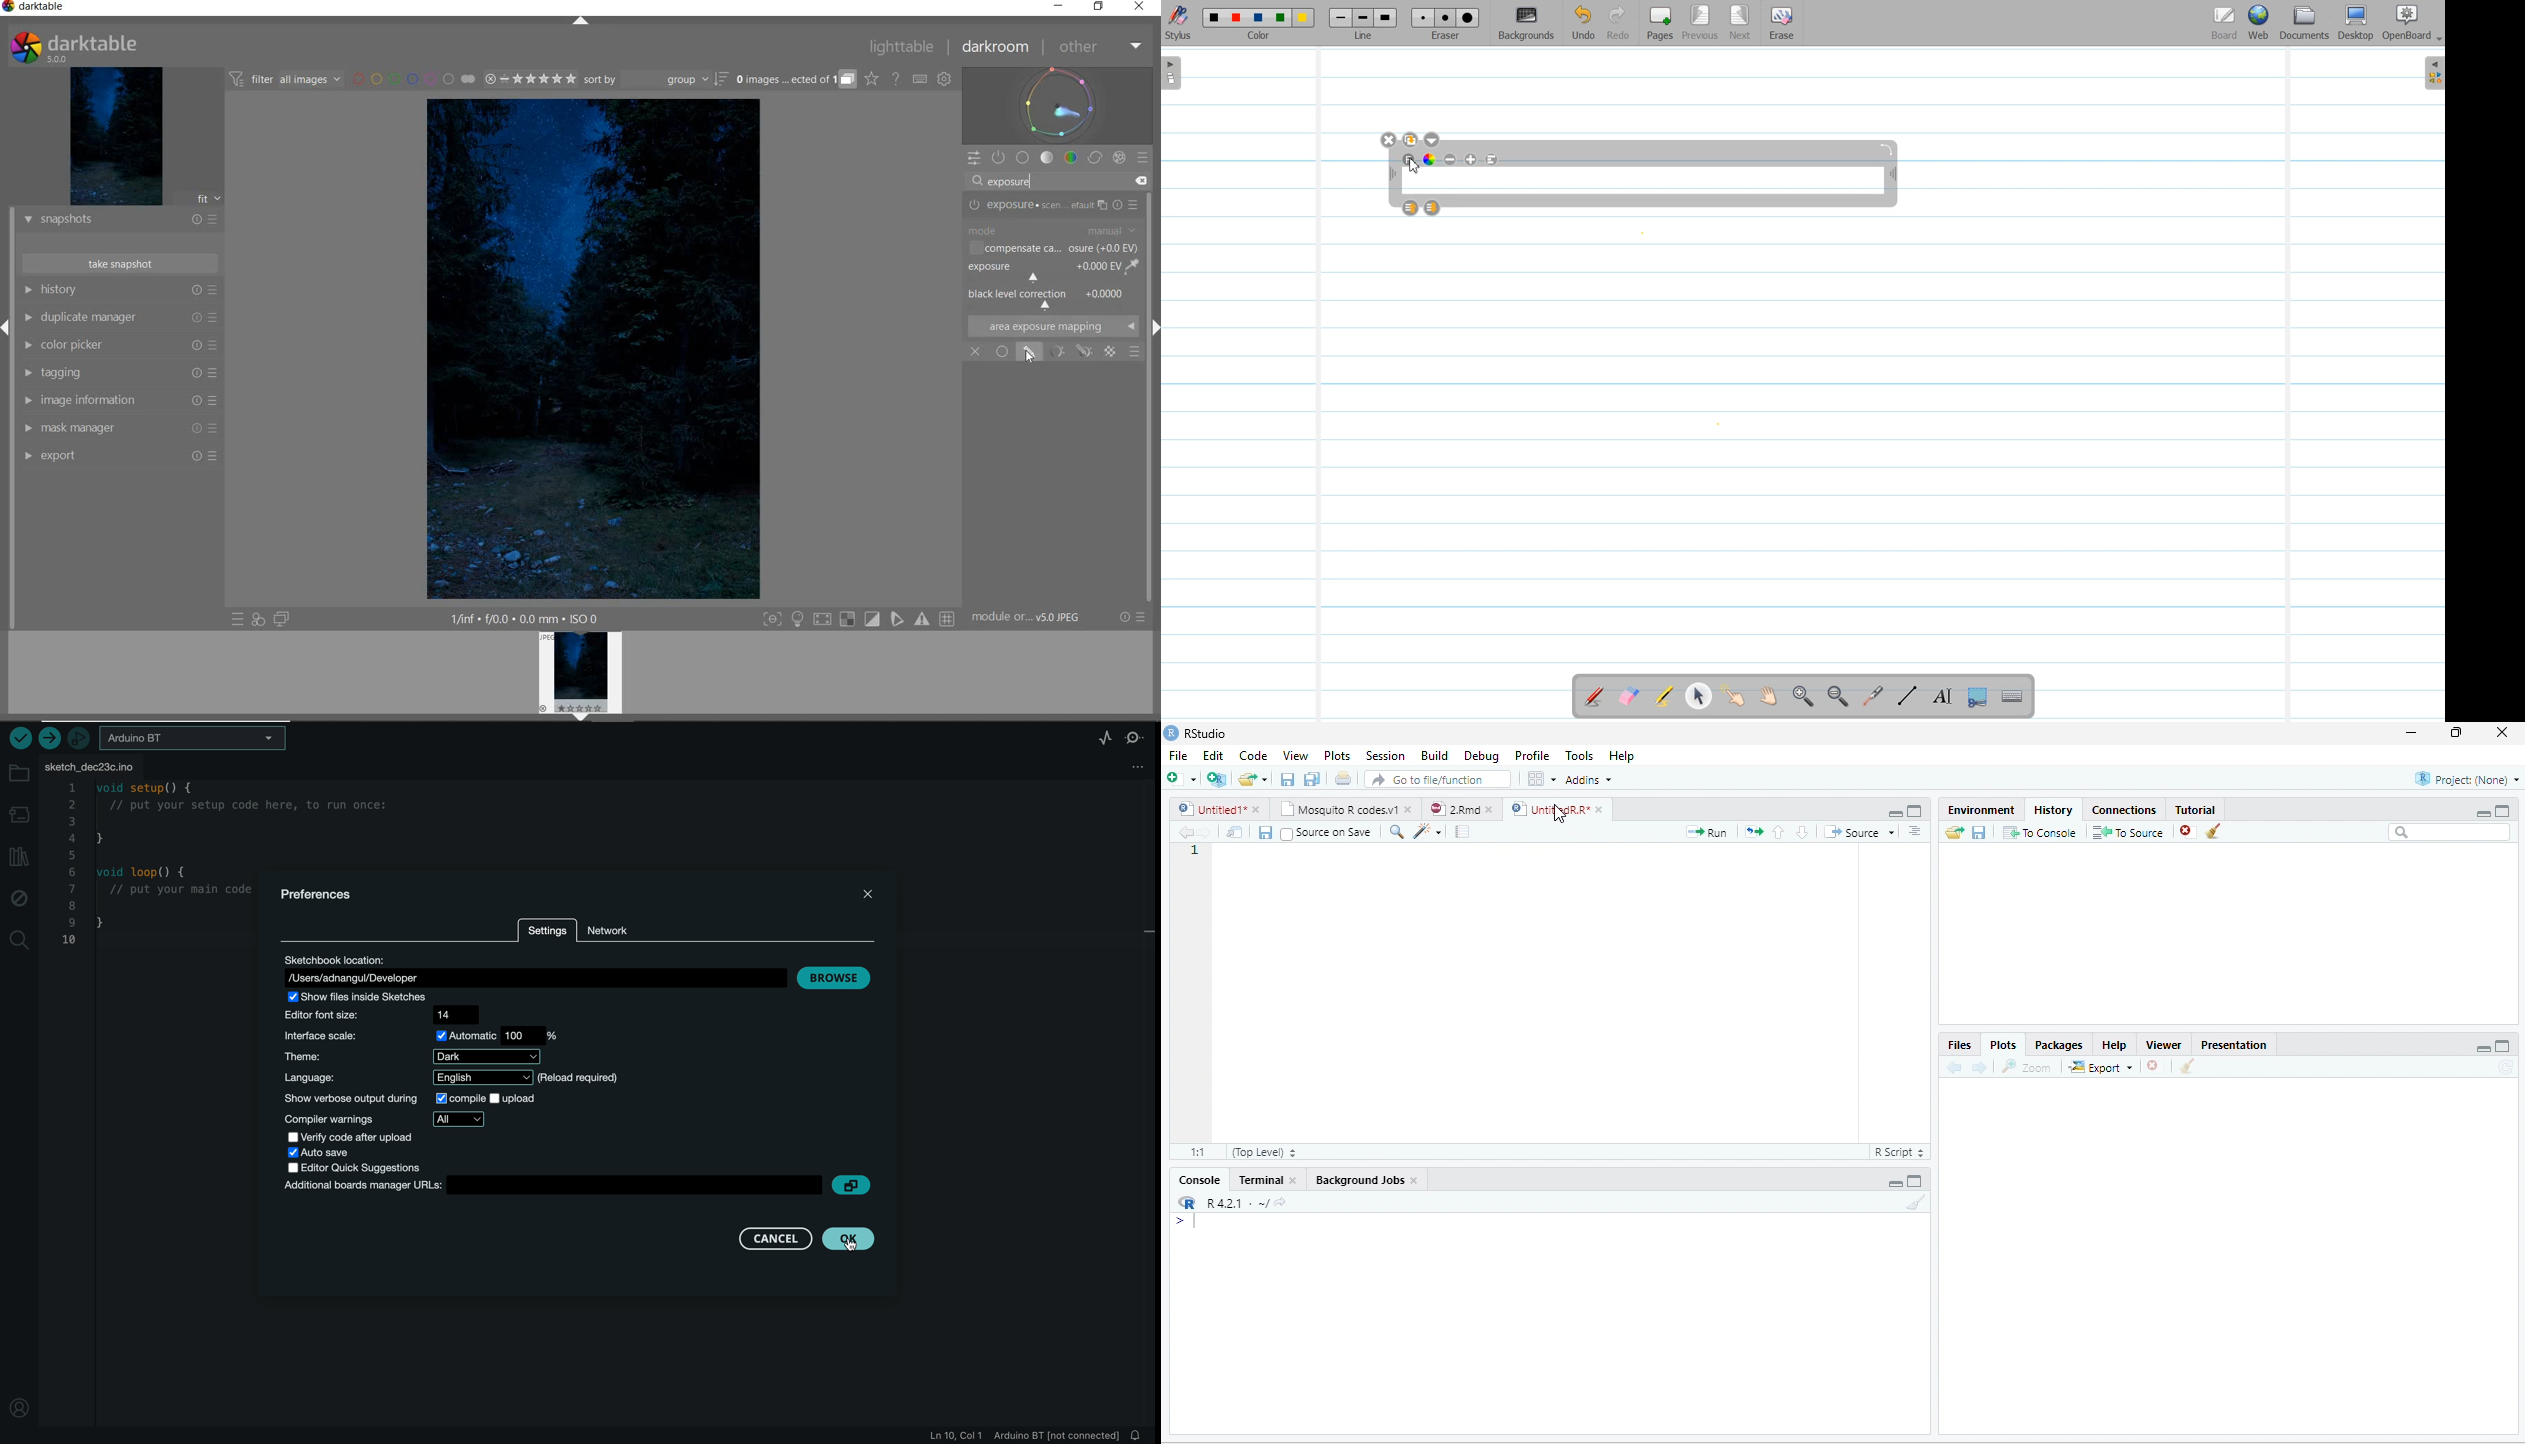 Image resolution: width=2548 pixels, height=1456 pixels. I want to click on (Top Level), so click(1262, 1151).